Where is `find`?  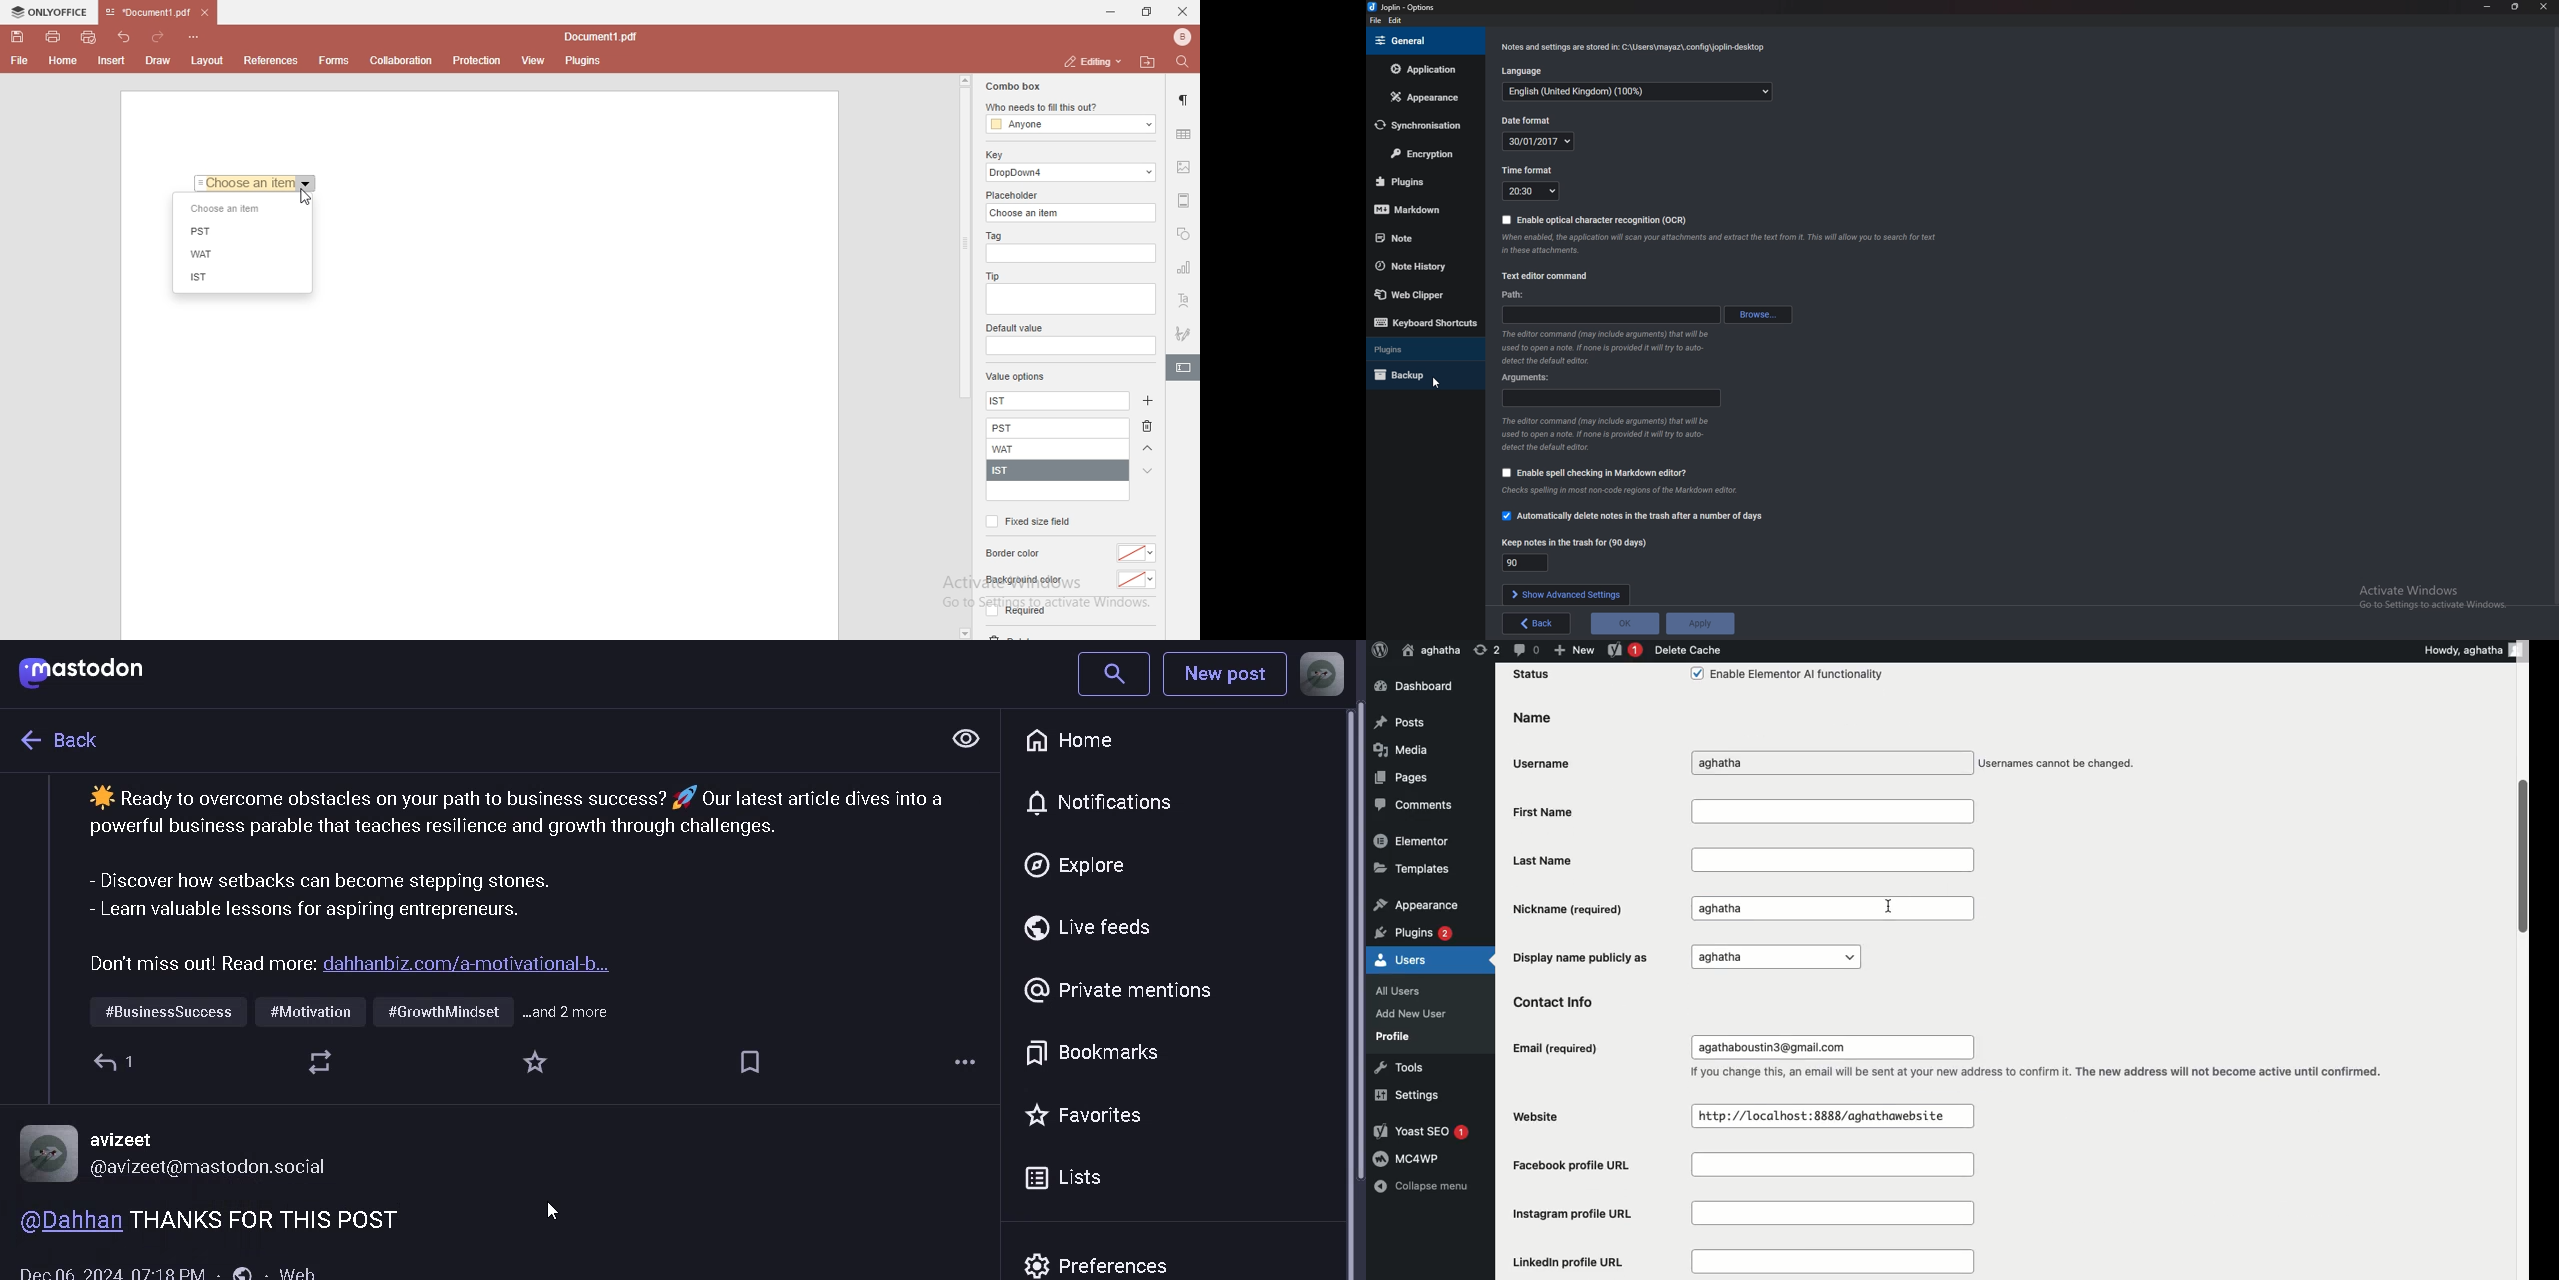 find is located at coordinates (1187, 61).